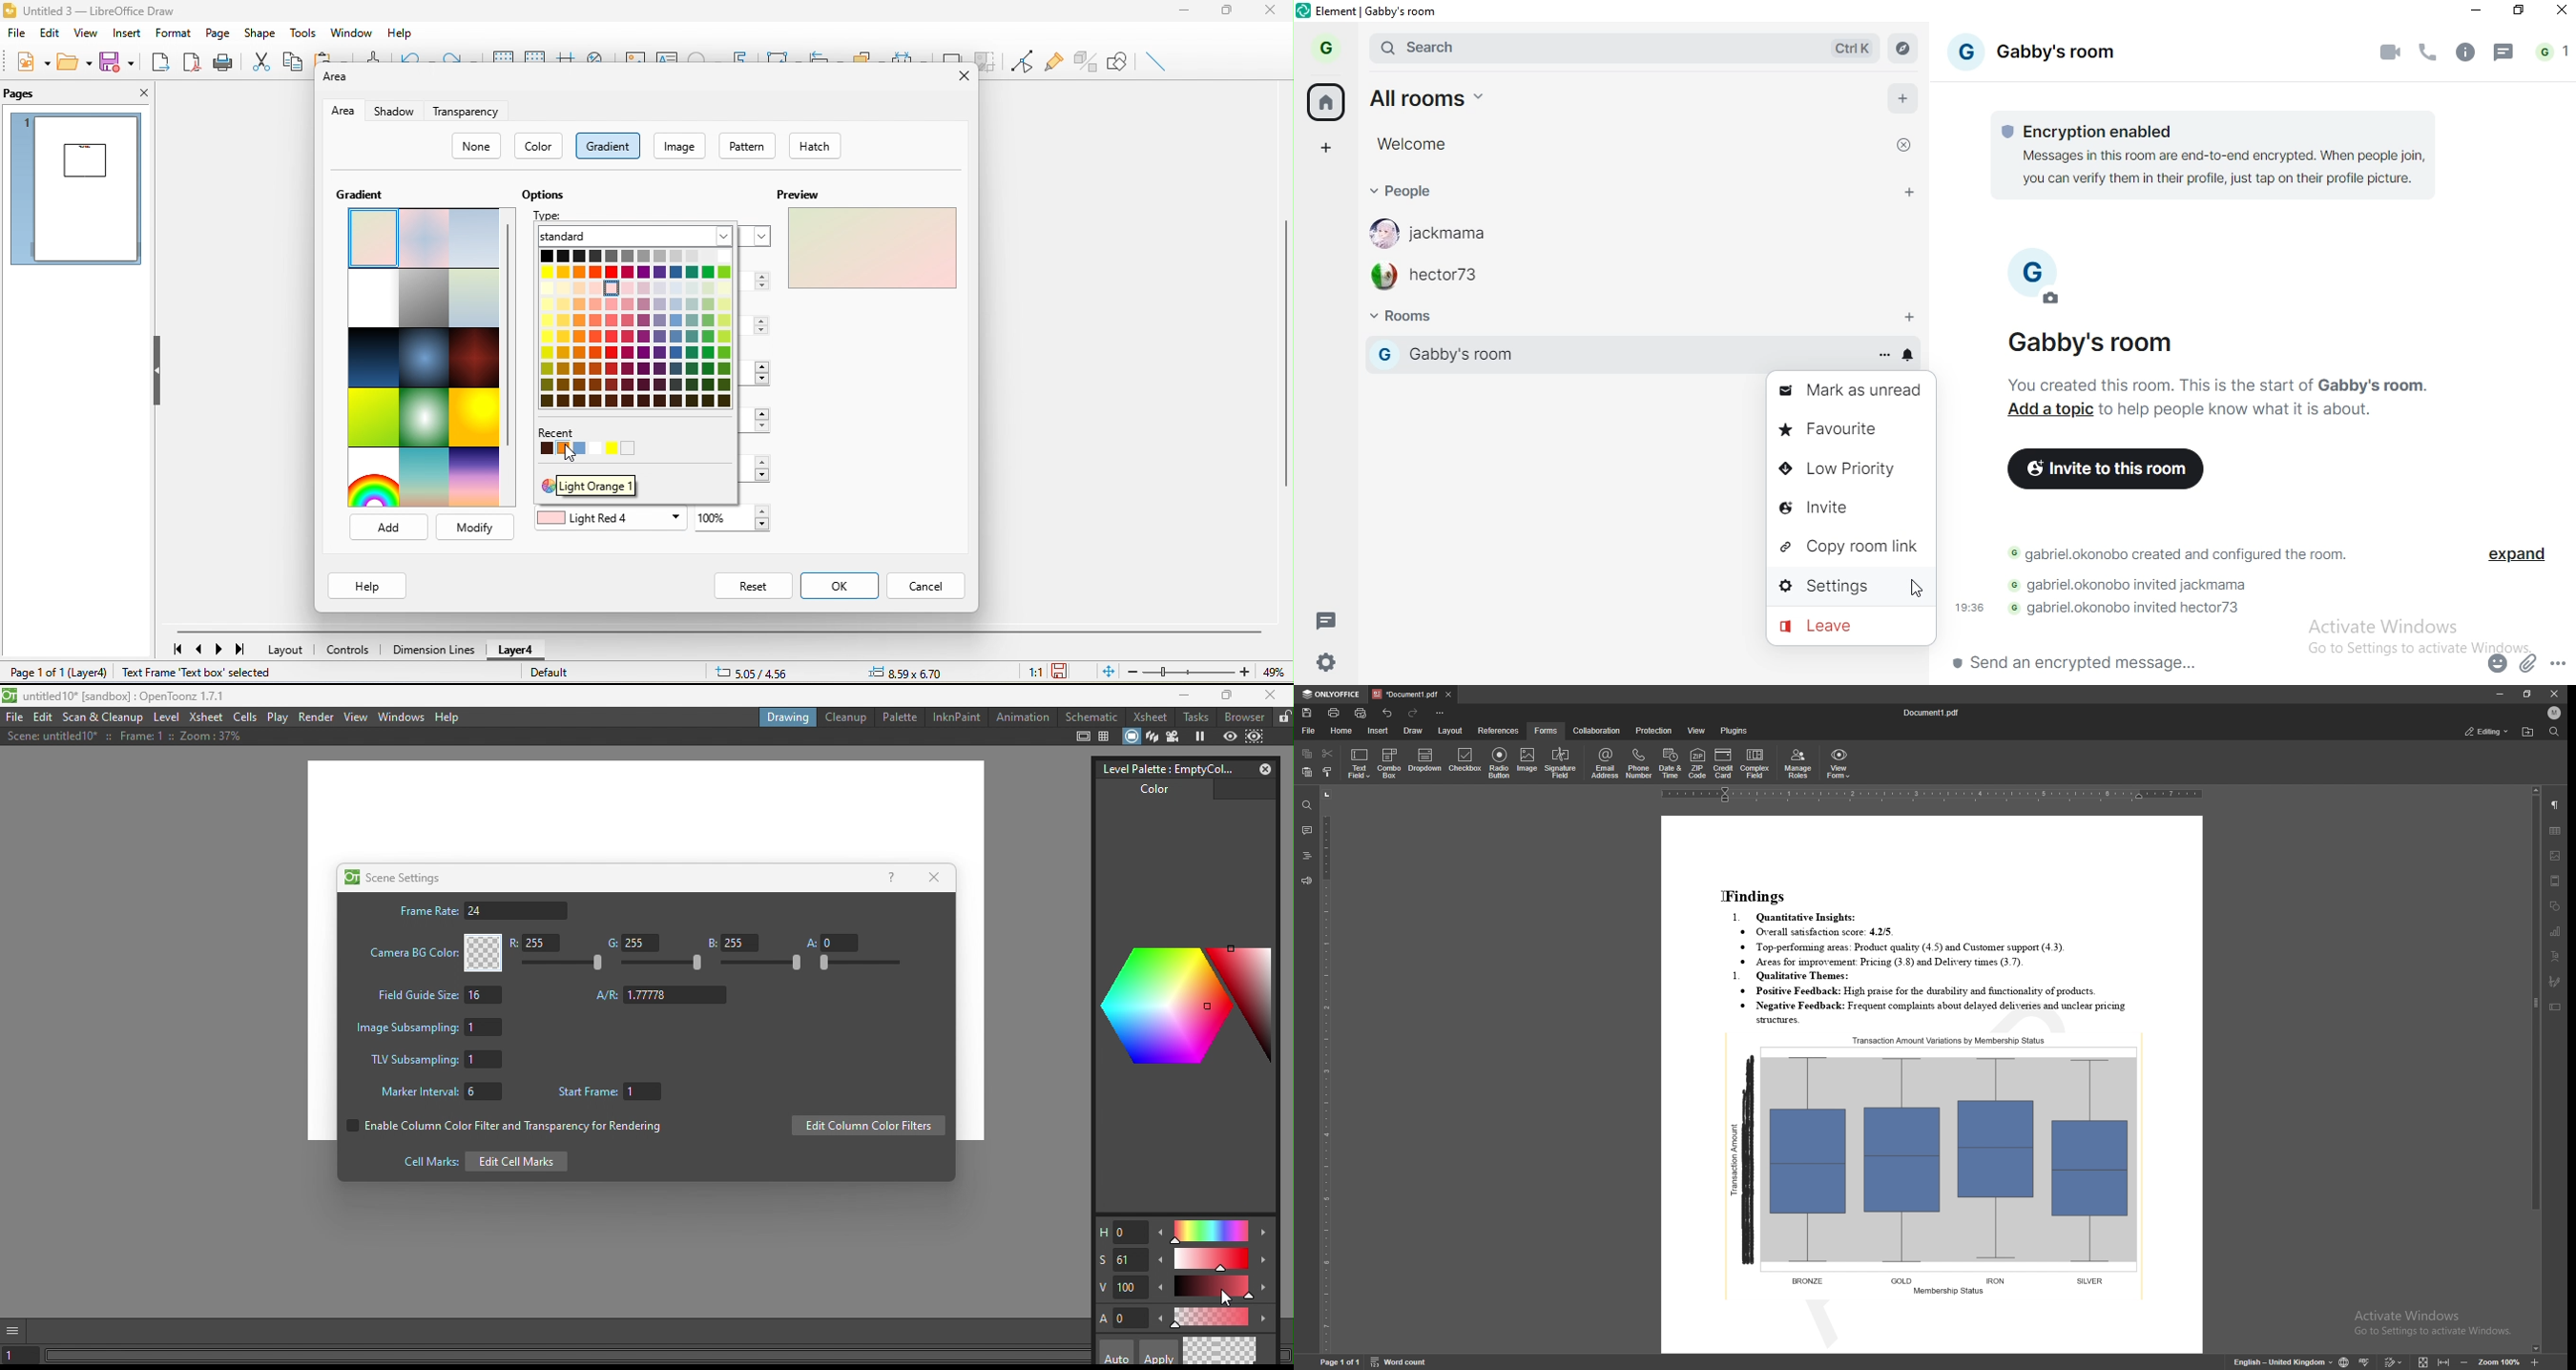 This screenshot has height=1372, width=2576. I want to click on insert, so click(125, 34).